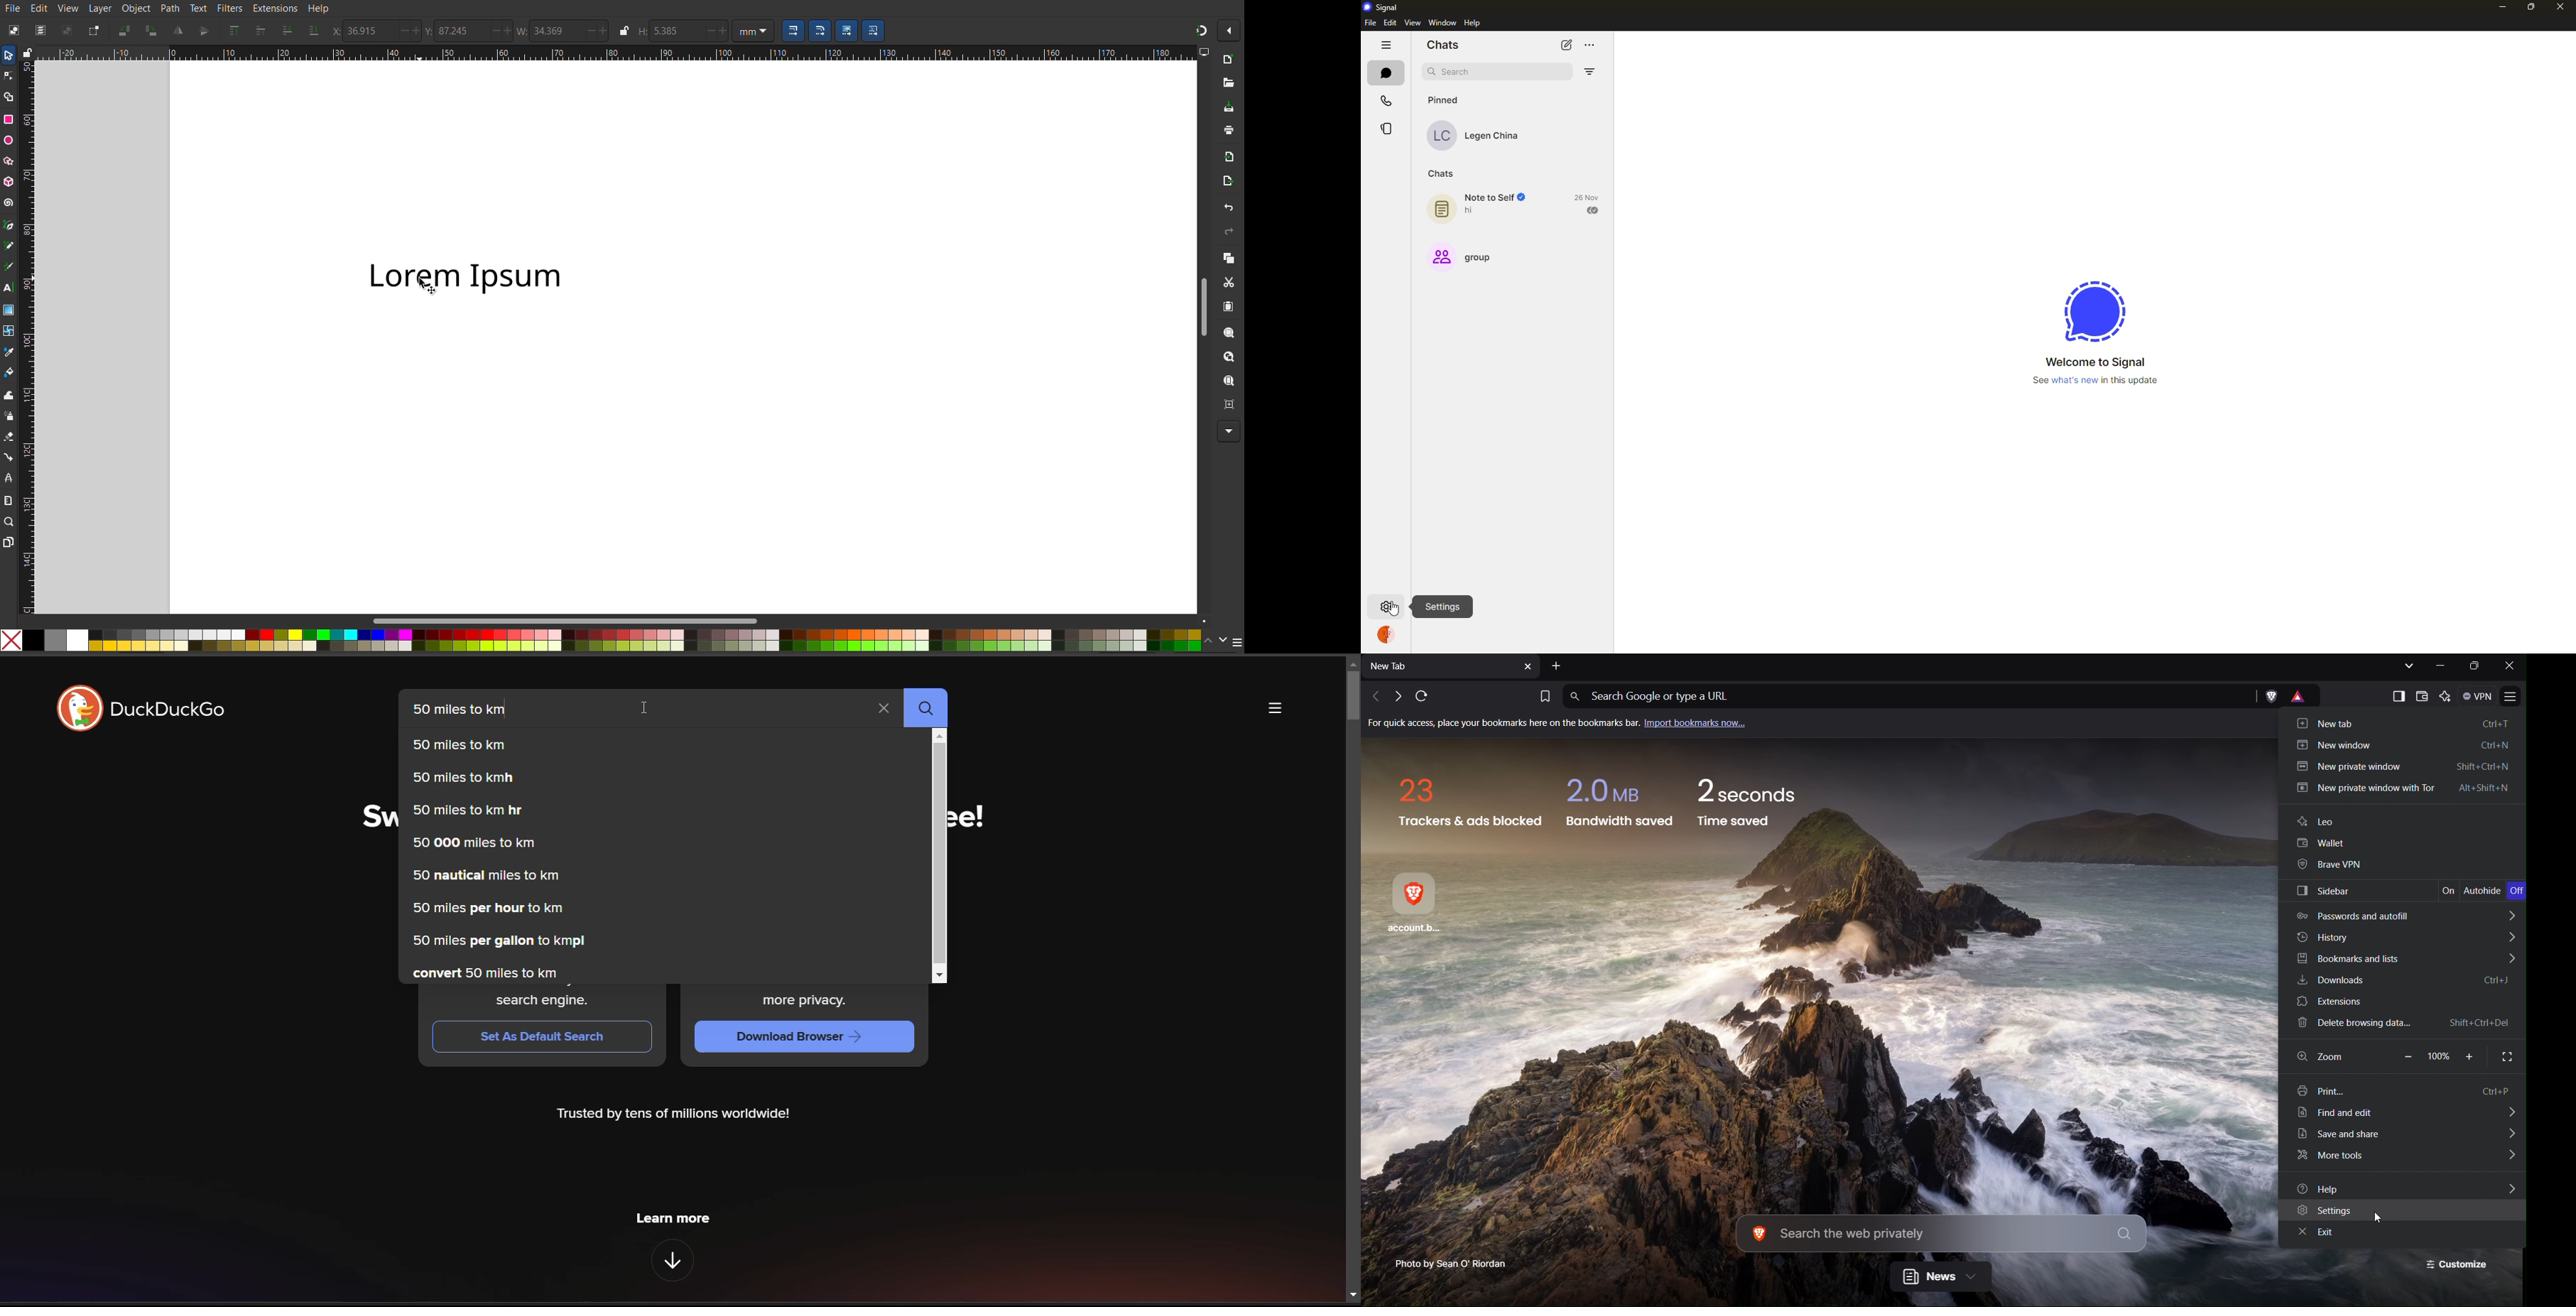 The image size is (2576, 1316). Describe the element at coordinates (11, 478) in the screenshot. I see `LPE Tool` at that location.